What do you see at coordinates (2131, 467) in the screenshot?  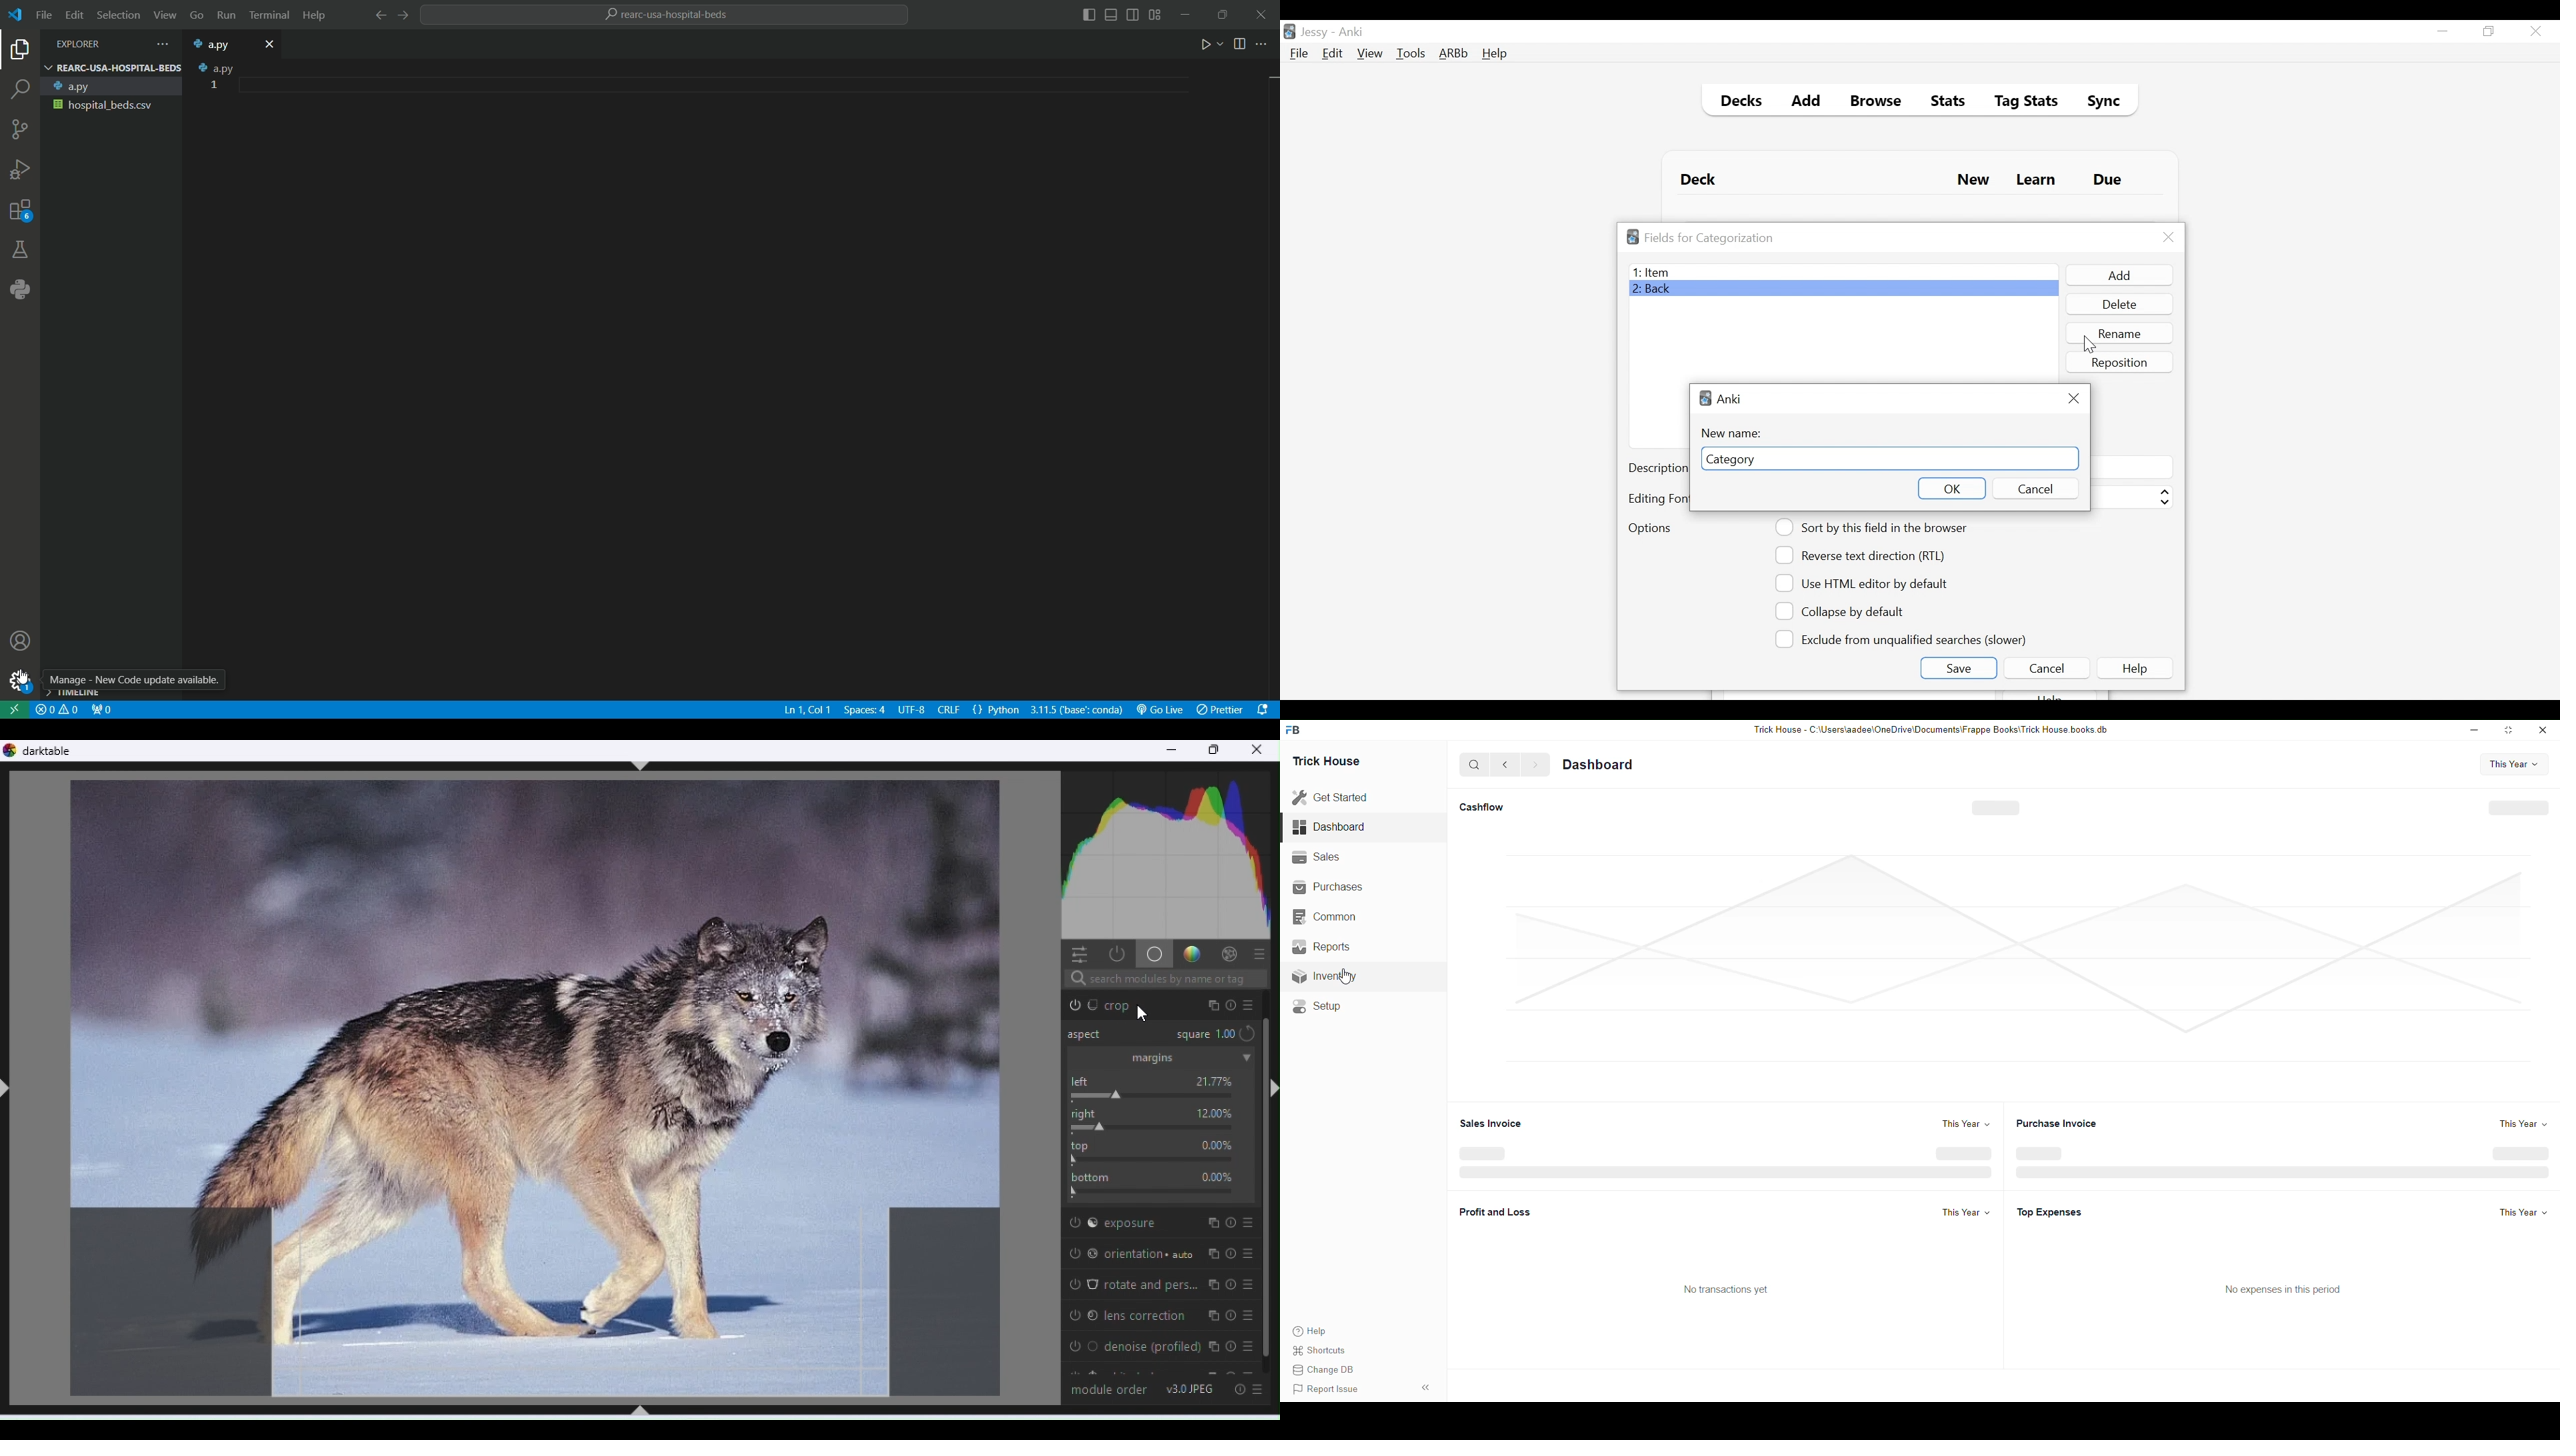 I see `Text to Show inside the field when empty` at bounding box center [2131, 467].